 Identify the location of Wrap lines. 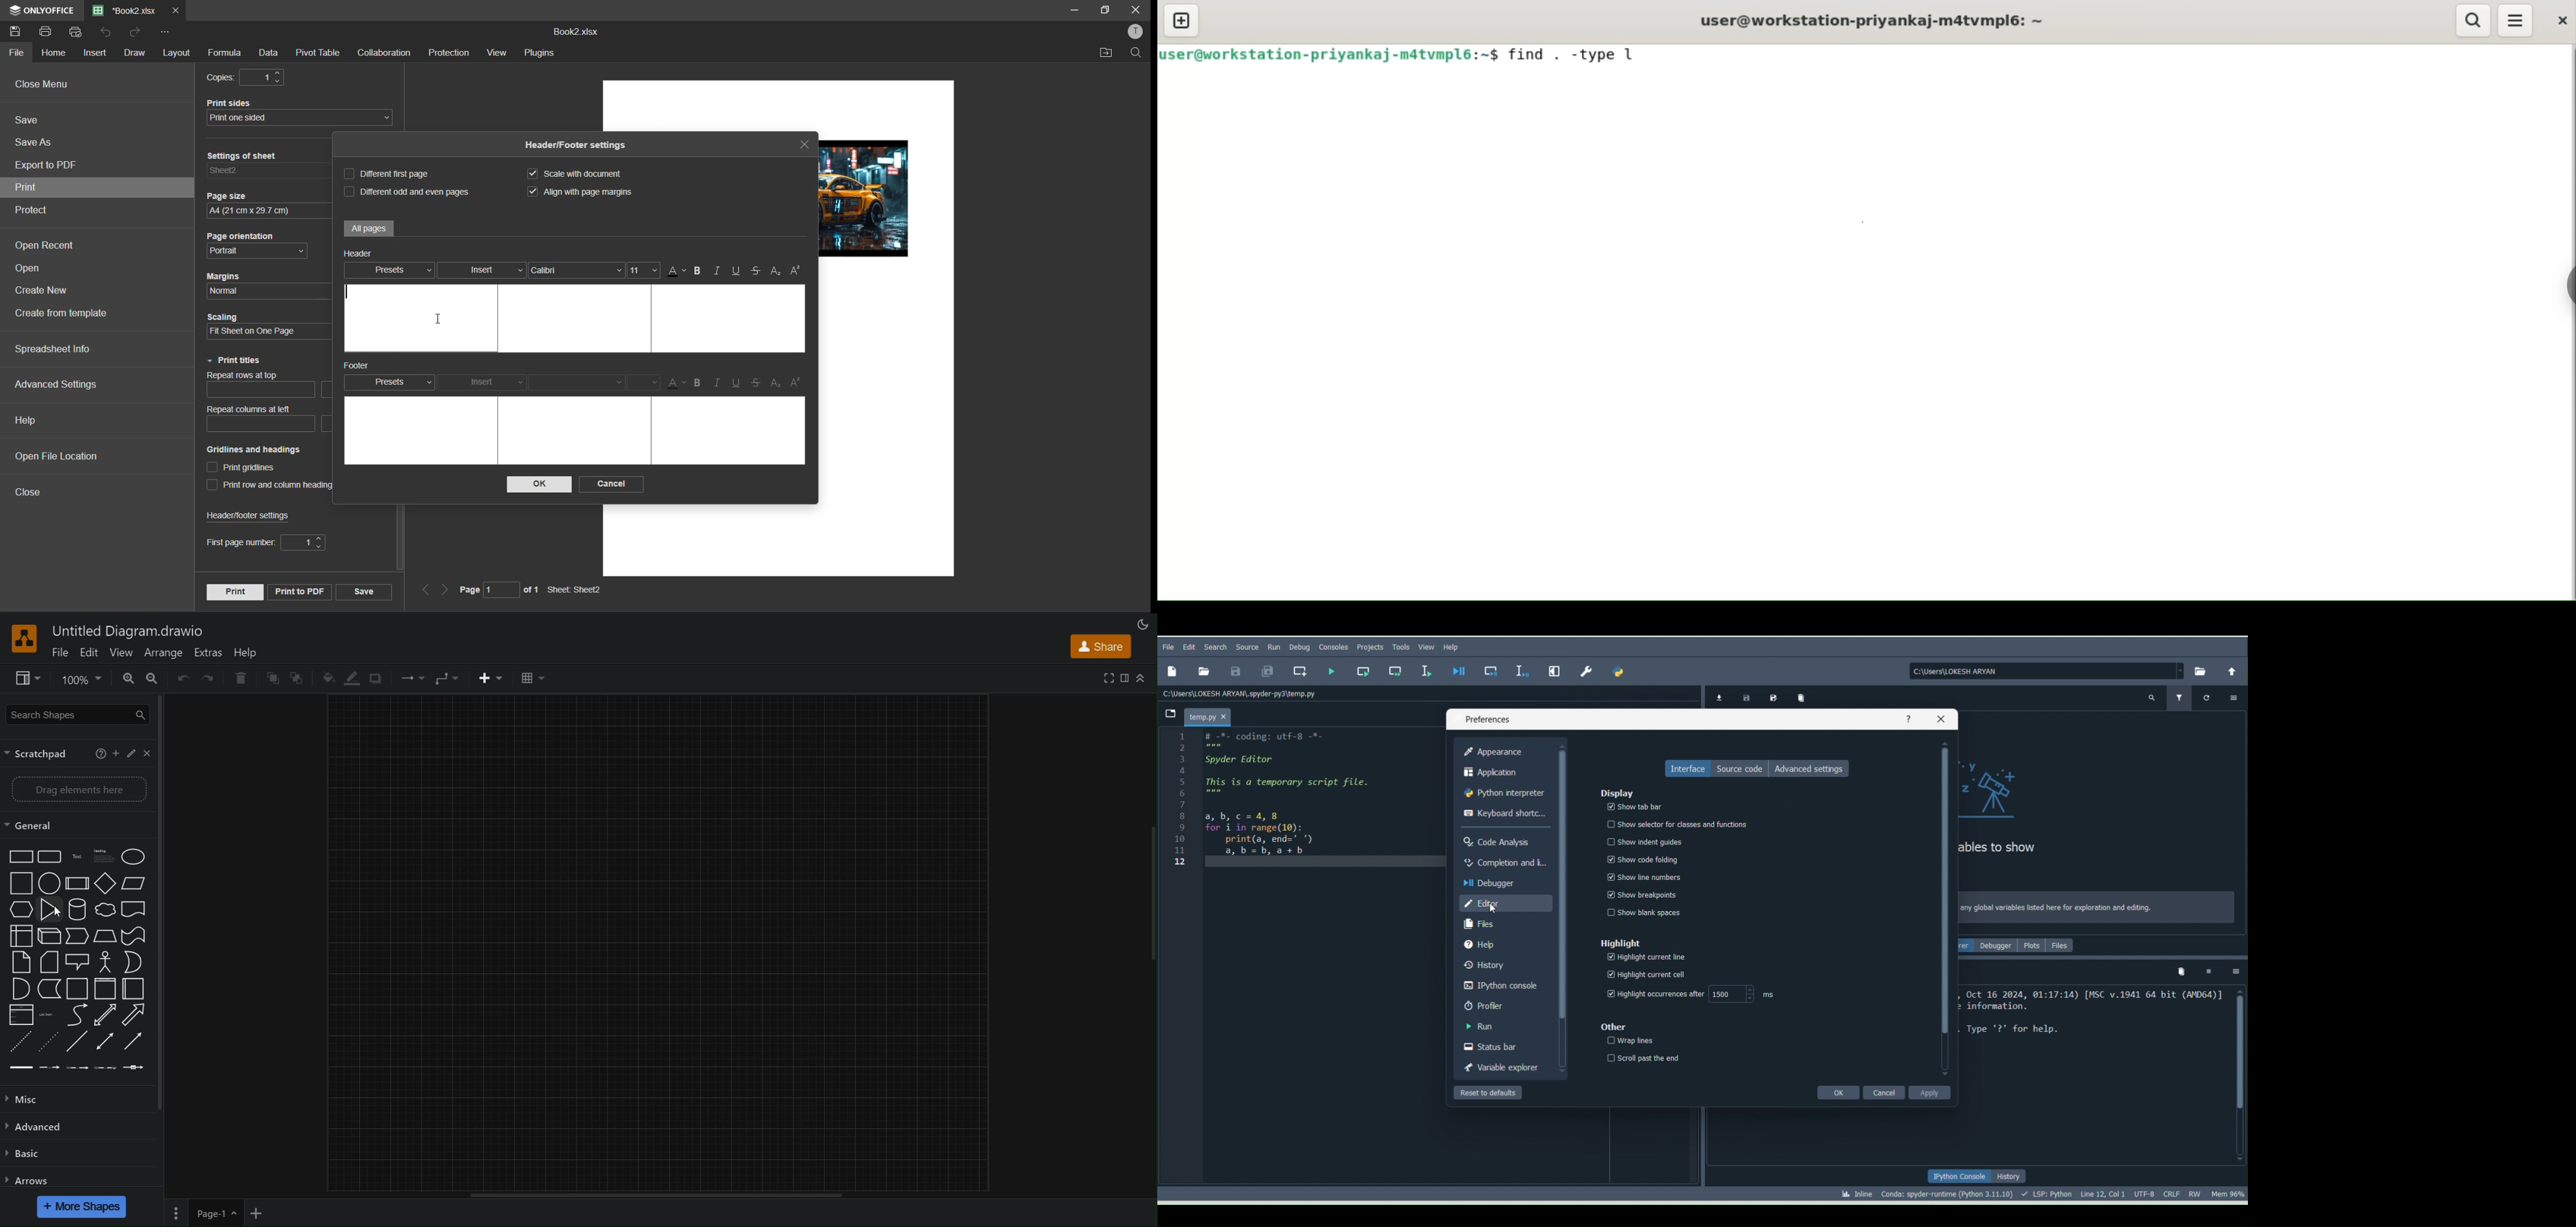
(1626, 1042).